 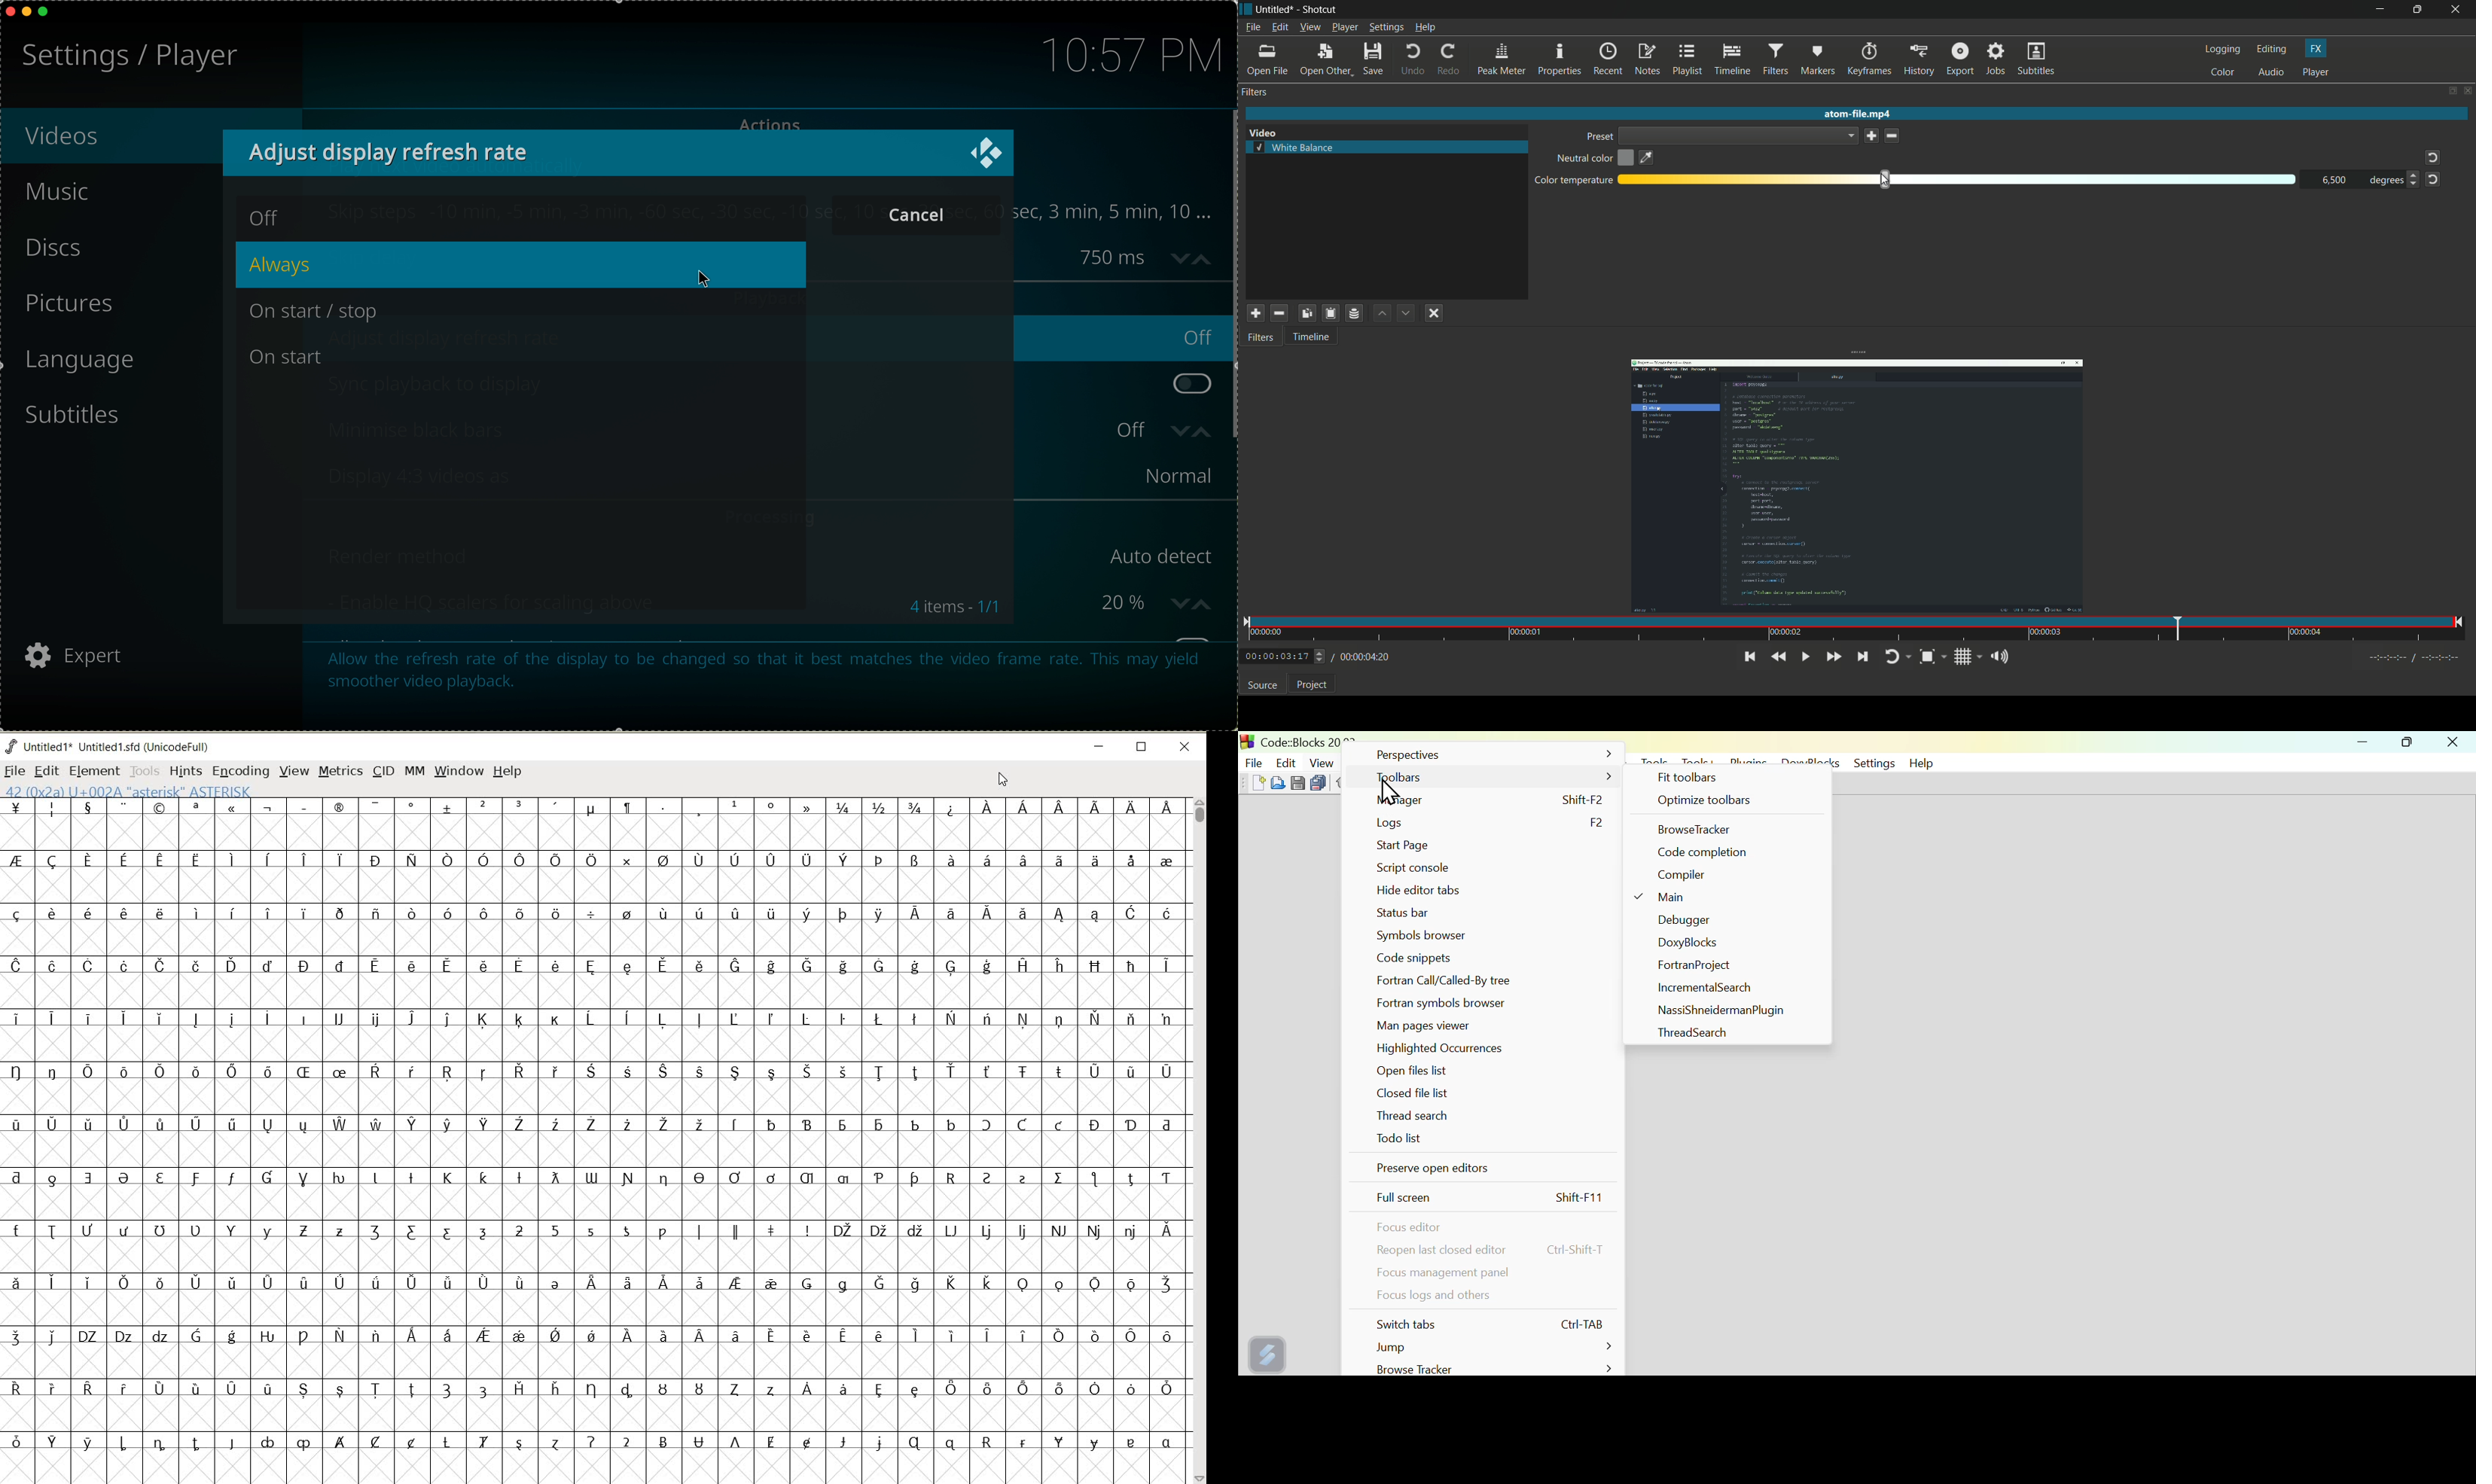 I want to click on settings menu, so click(x=1386, y=27).